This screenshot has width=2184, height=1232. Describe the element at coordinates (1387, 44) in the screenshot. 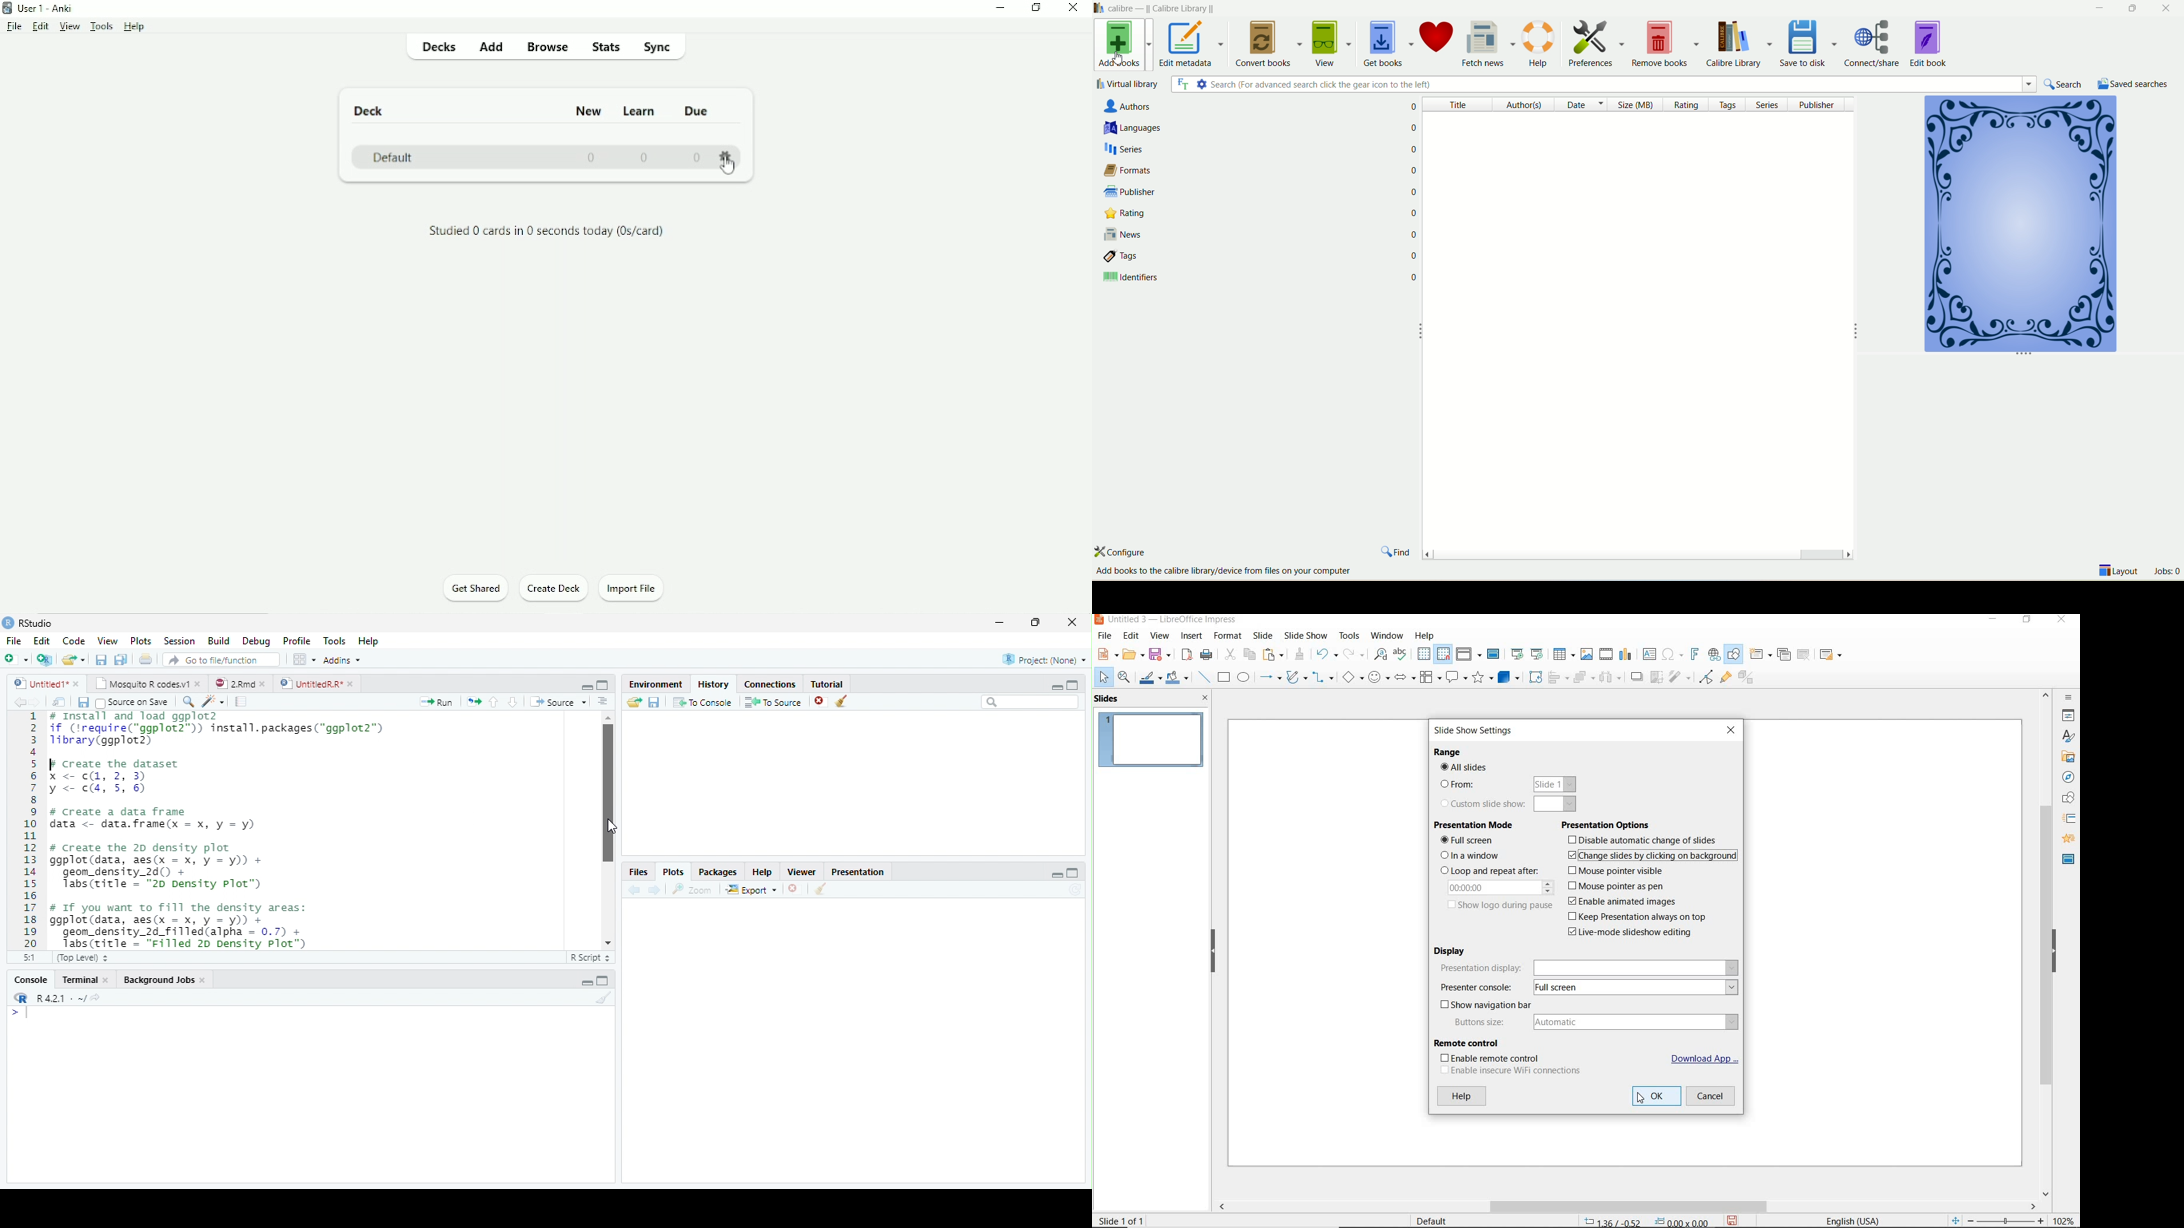

I see `get books` at that location.